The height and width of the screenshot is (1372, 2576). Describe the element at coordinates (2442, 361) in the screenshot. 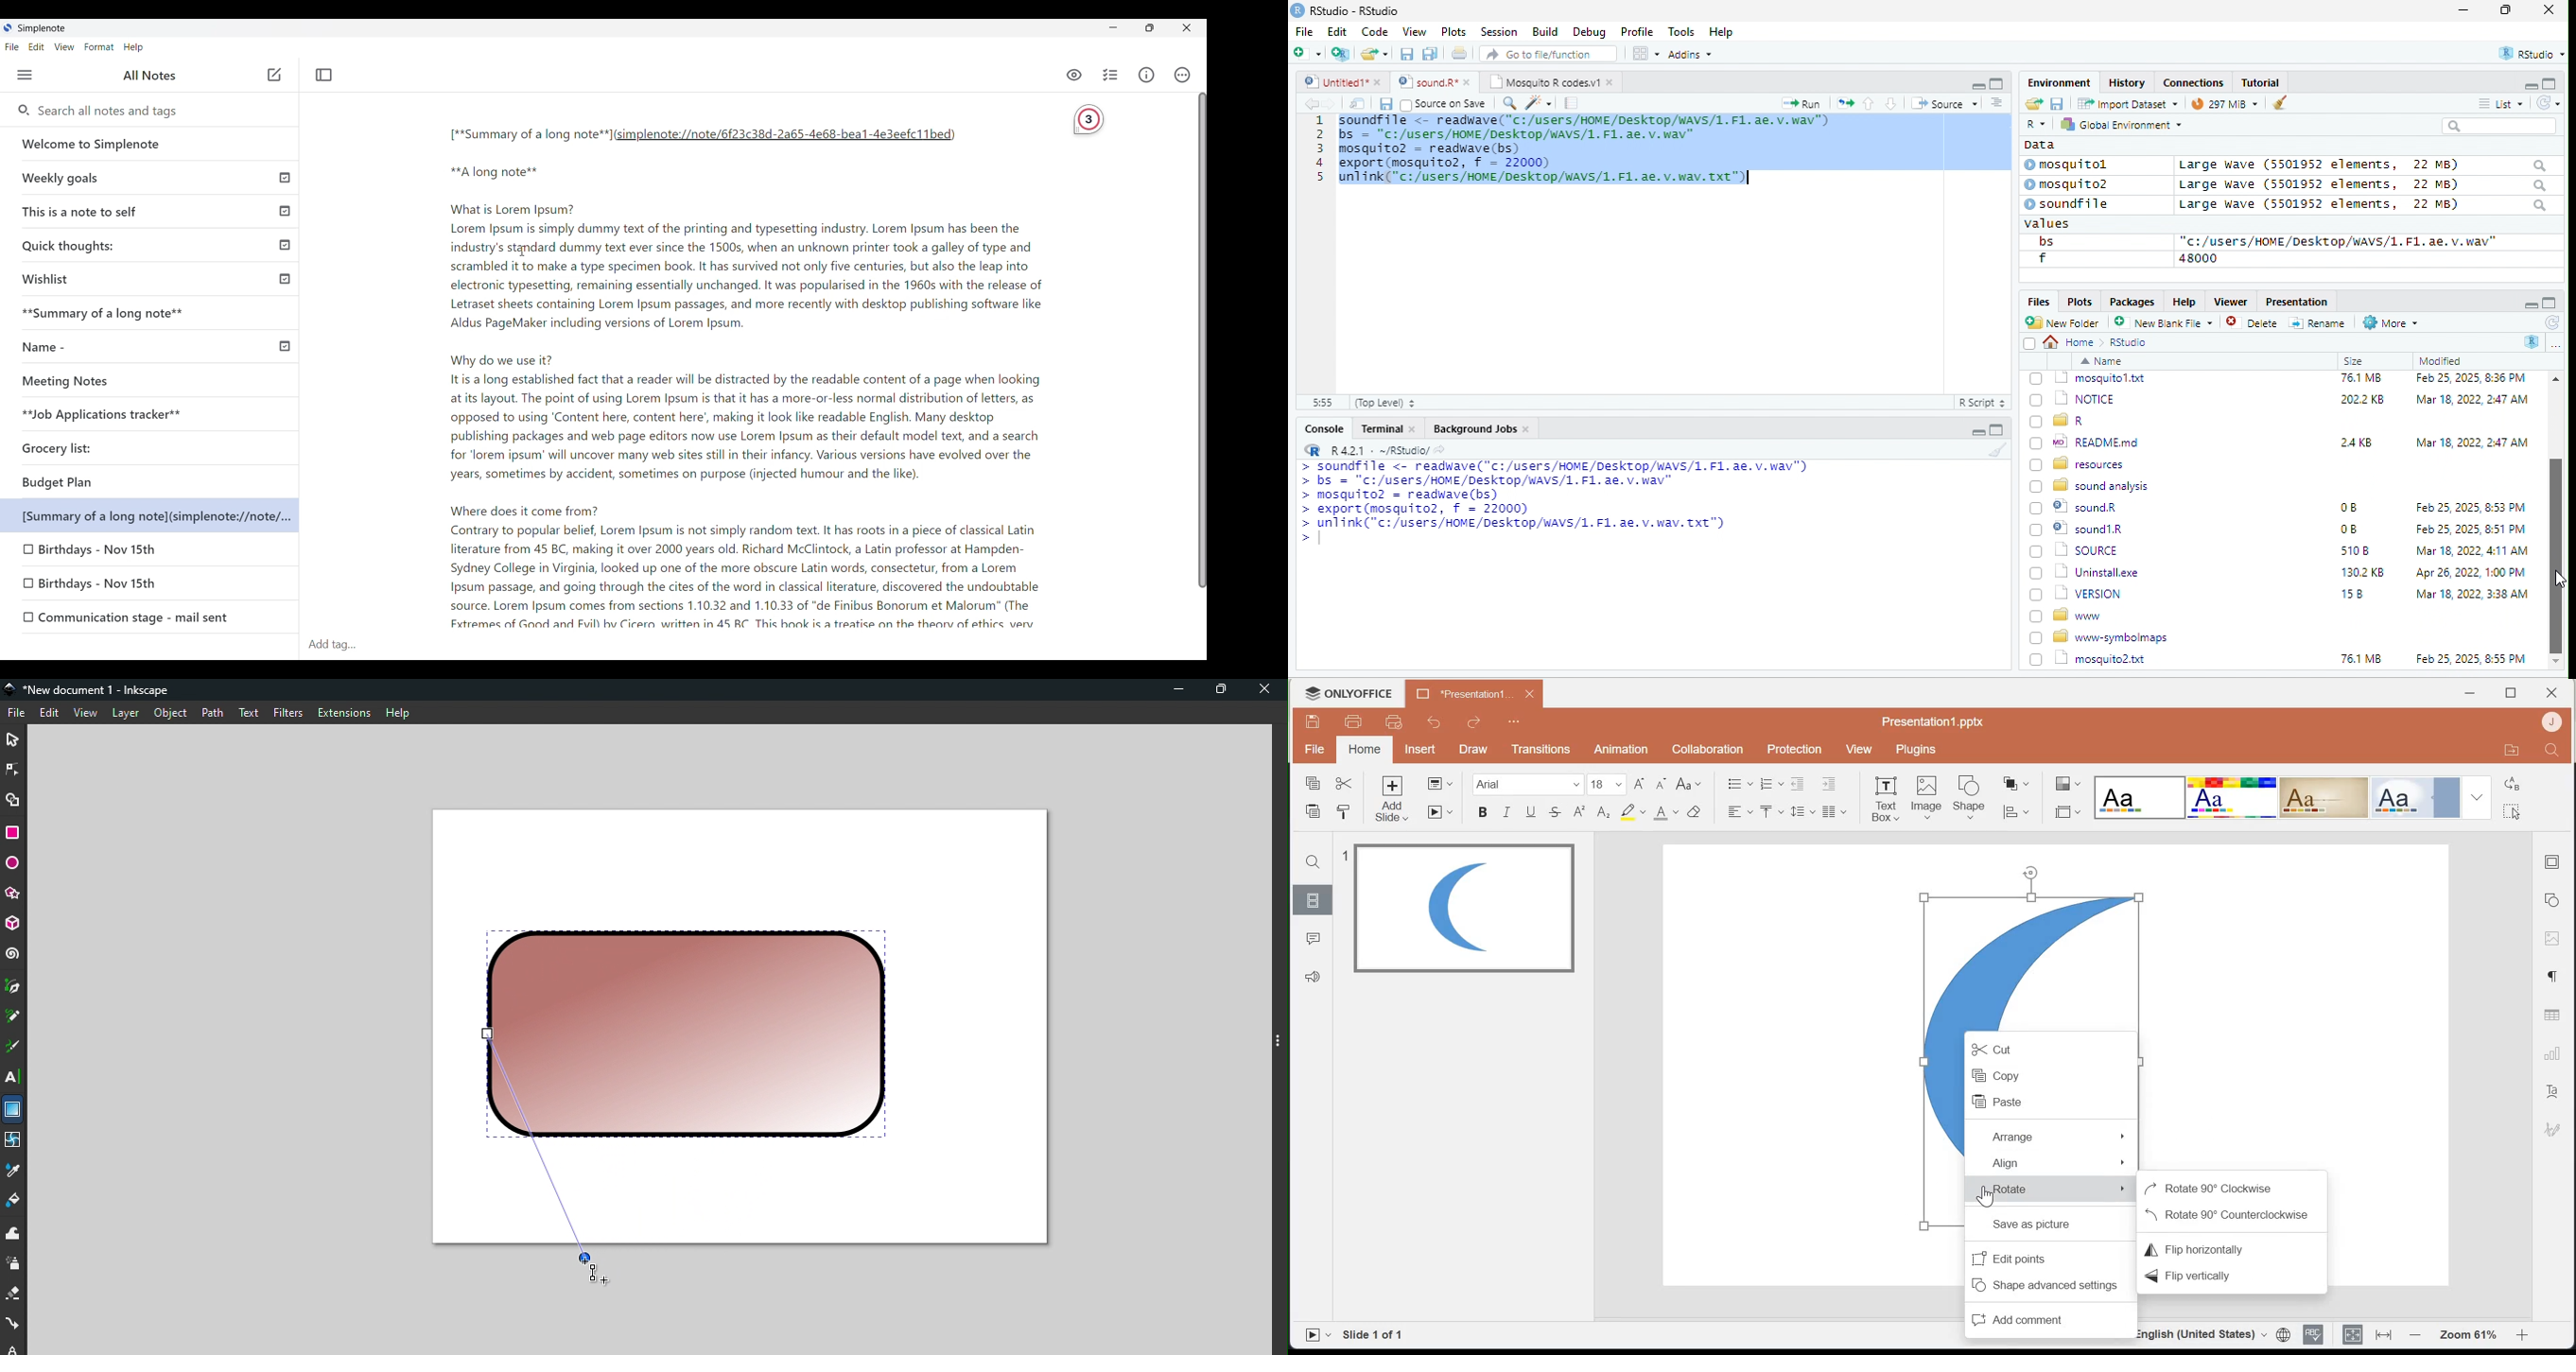

I see `Modified` at that location.